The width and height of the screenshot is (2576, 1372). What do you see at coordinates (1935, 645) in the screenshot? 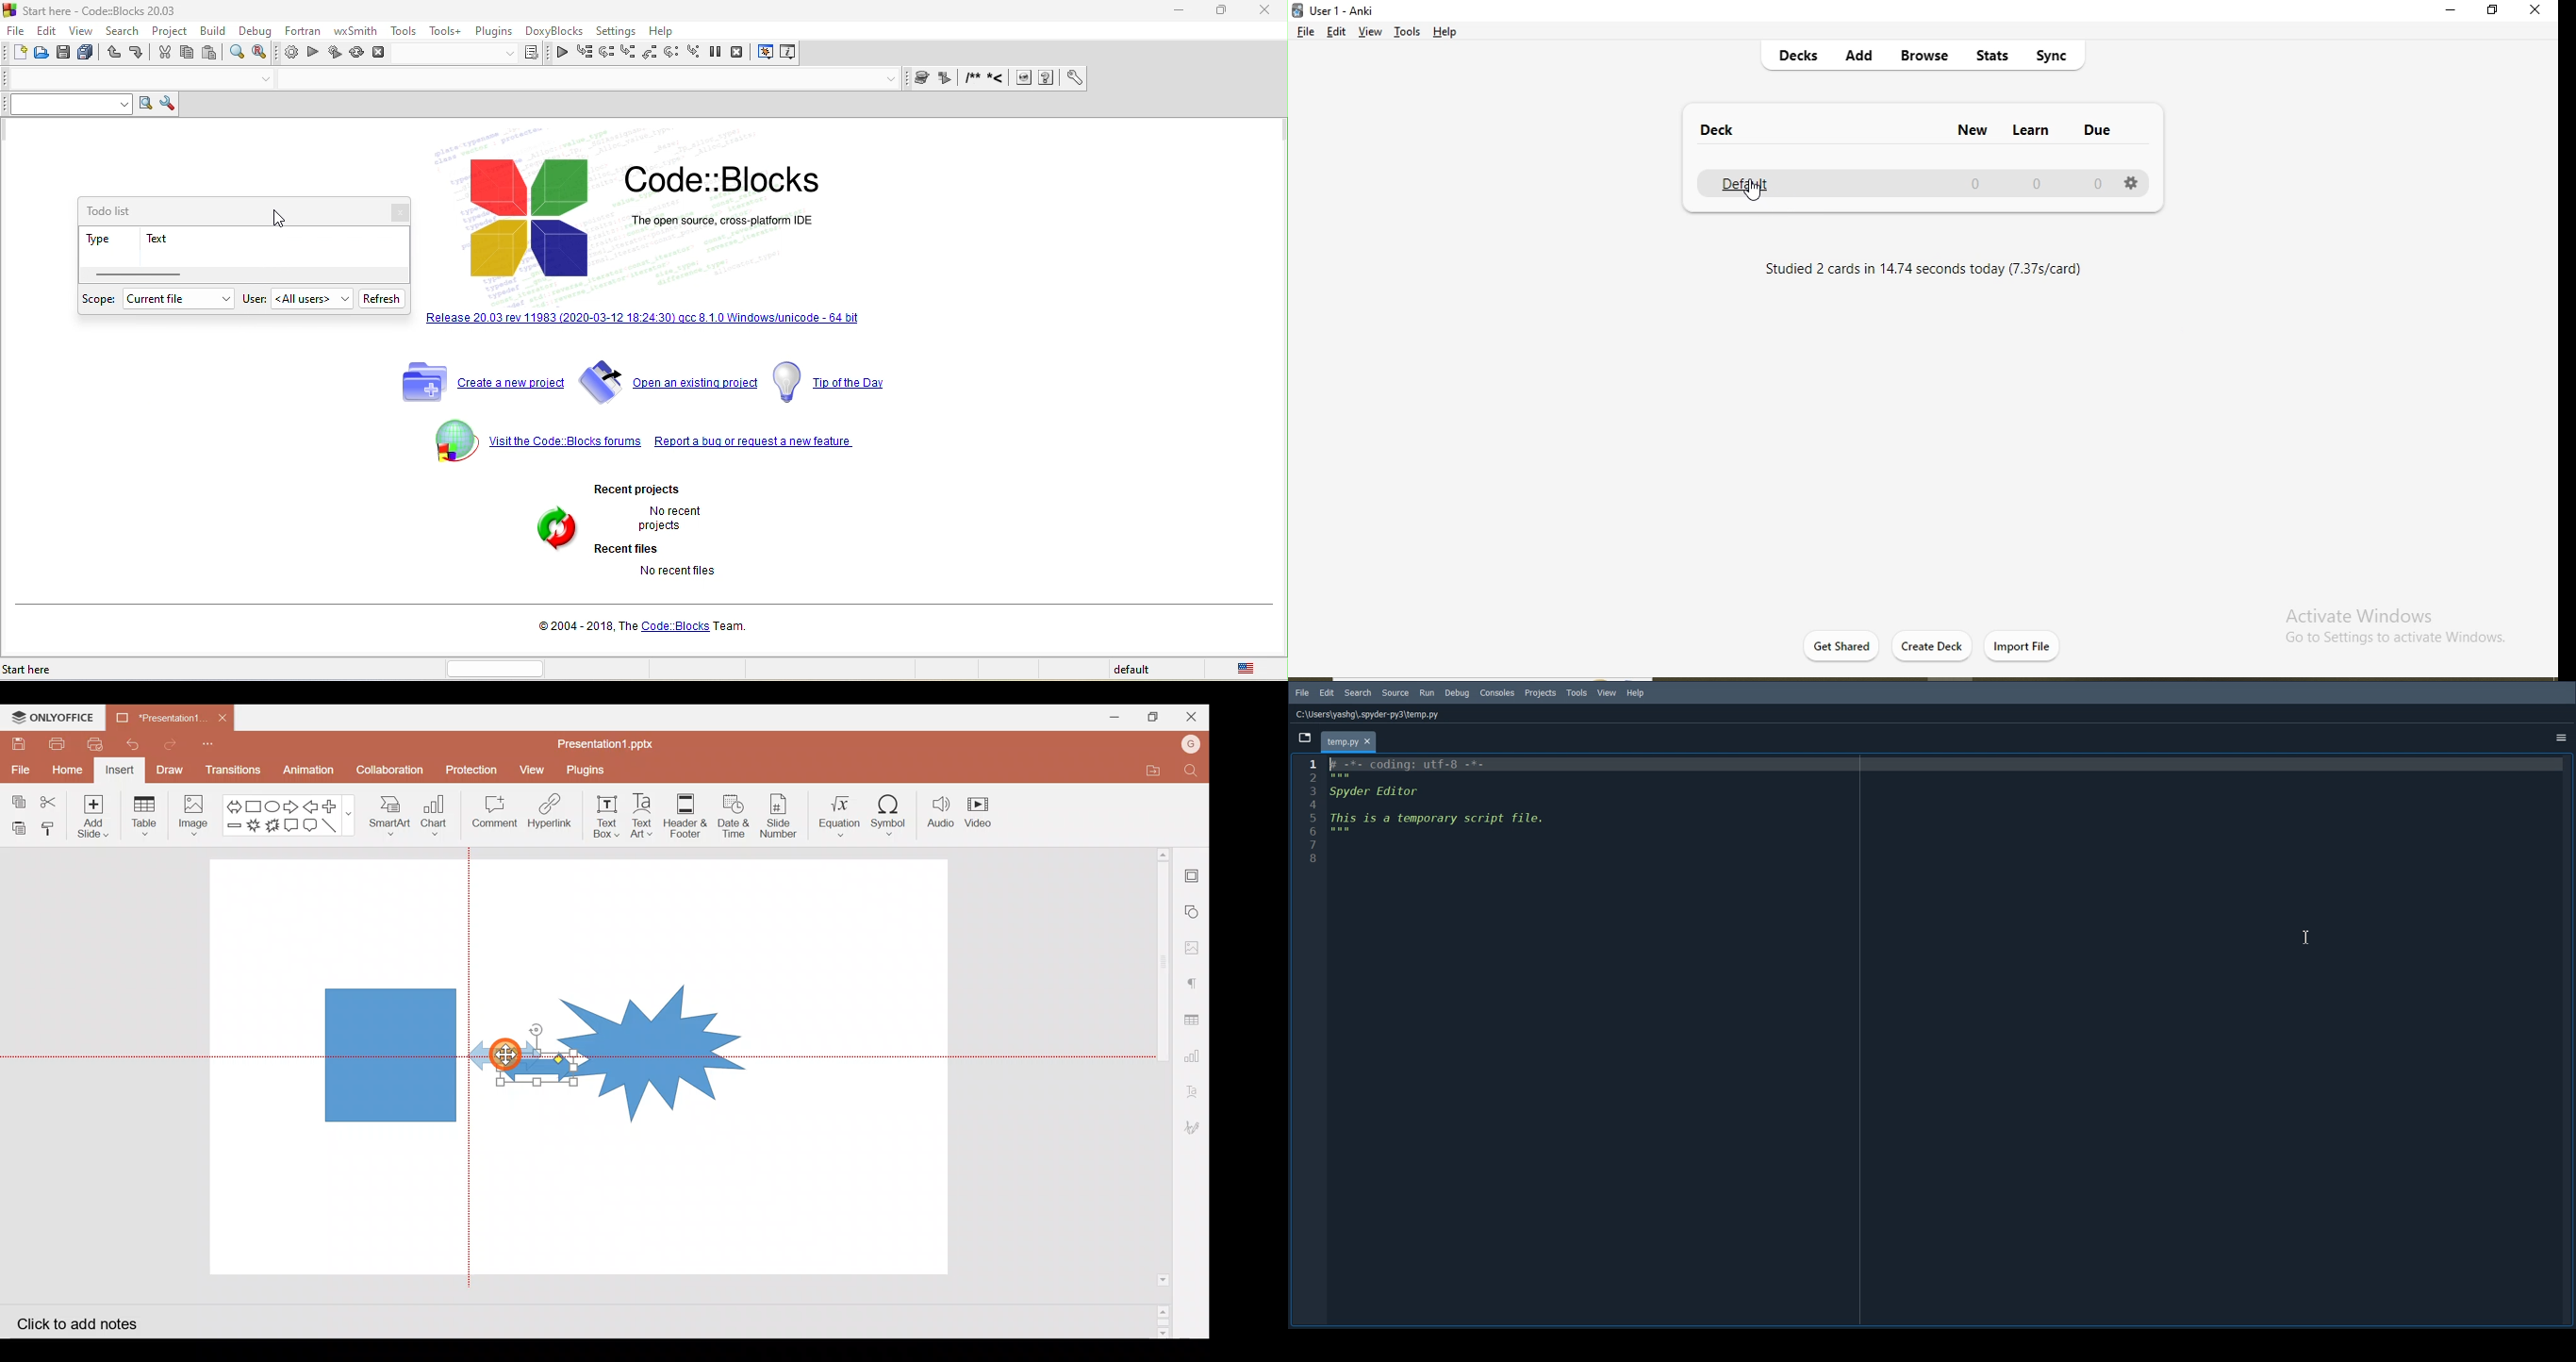
I see `create deck` at bounding box center [1935, 645].